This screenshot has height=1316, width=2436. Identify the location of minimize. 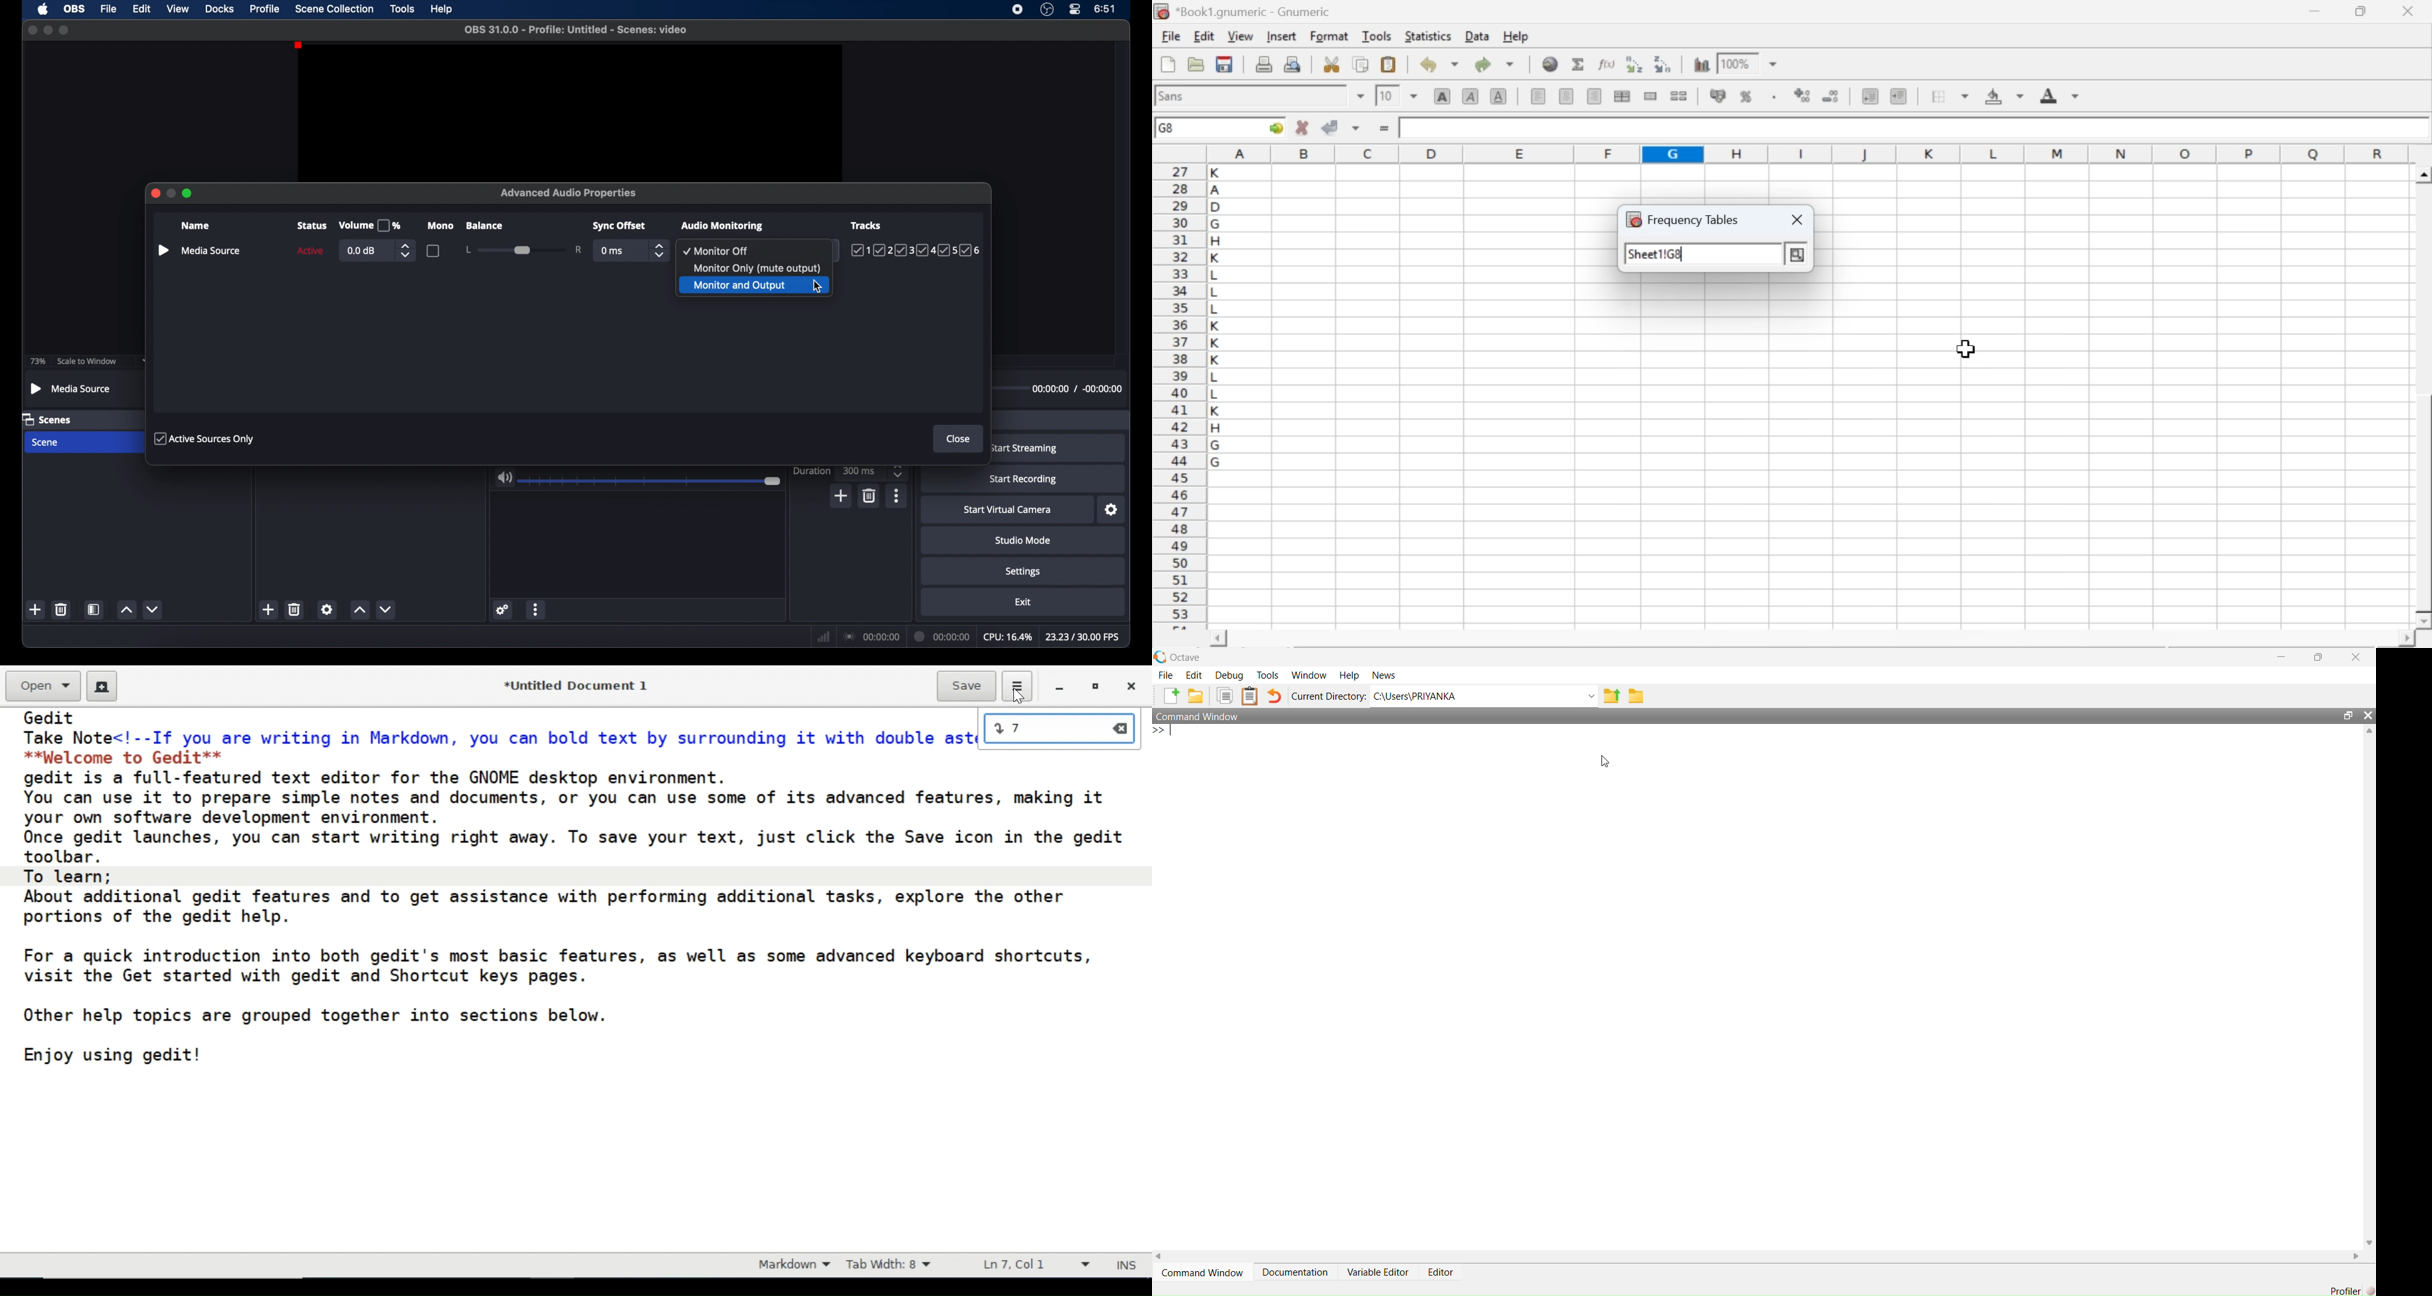
(47, 29).